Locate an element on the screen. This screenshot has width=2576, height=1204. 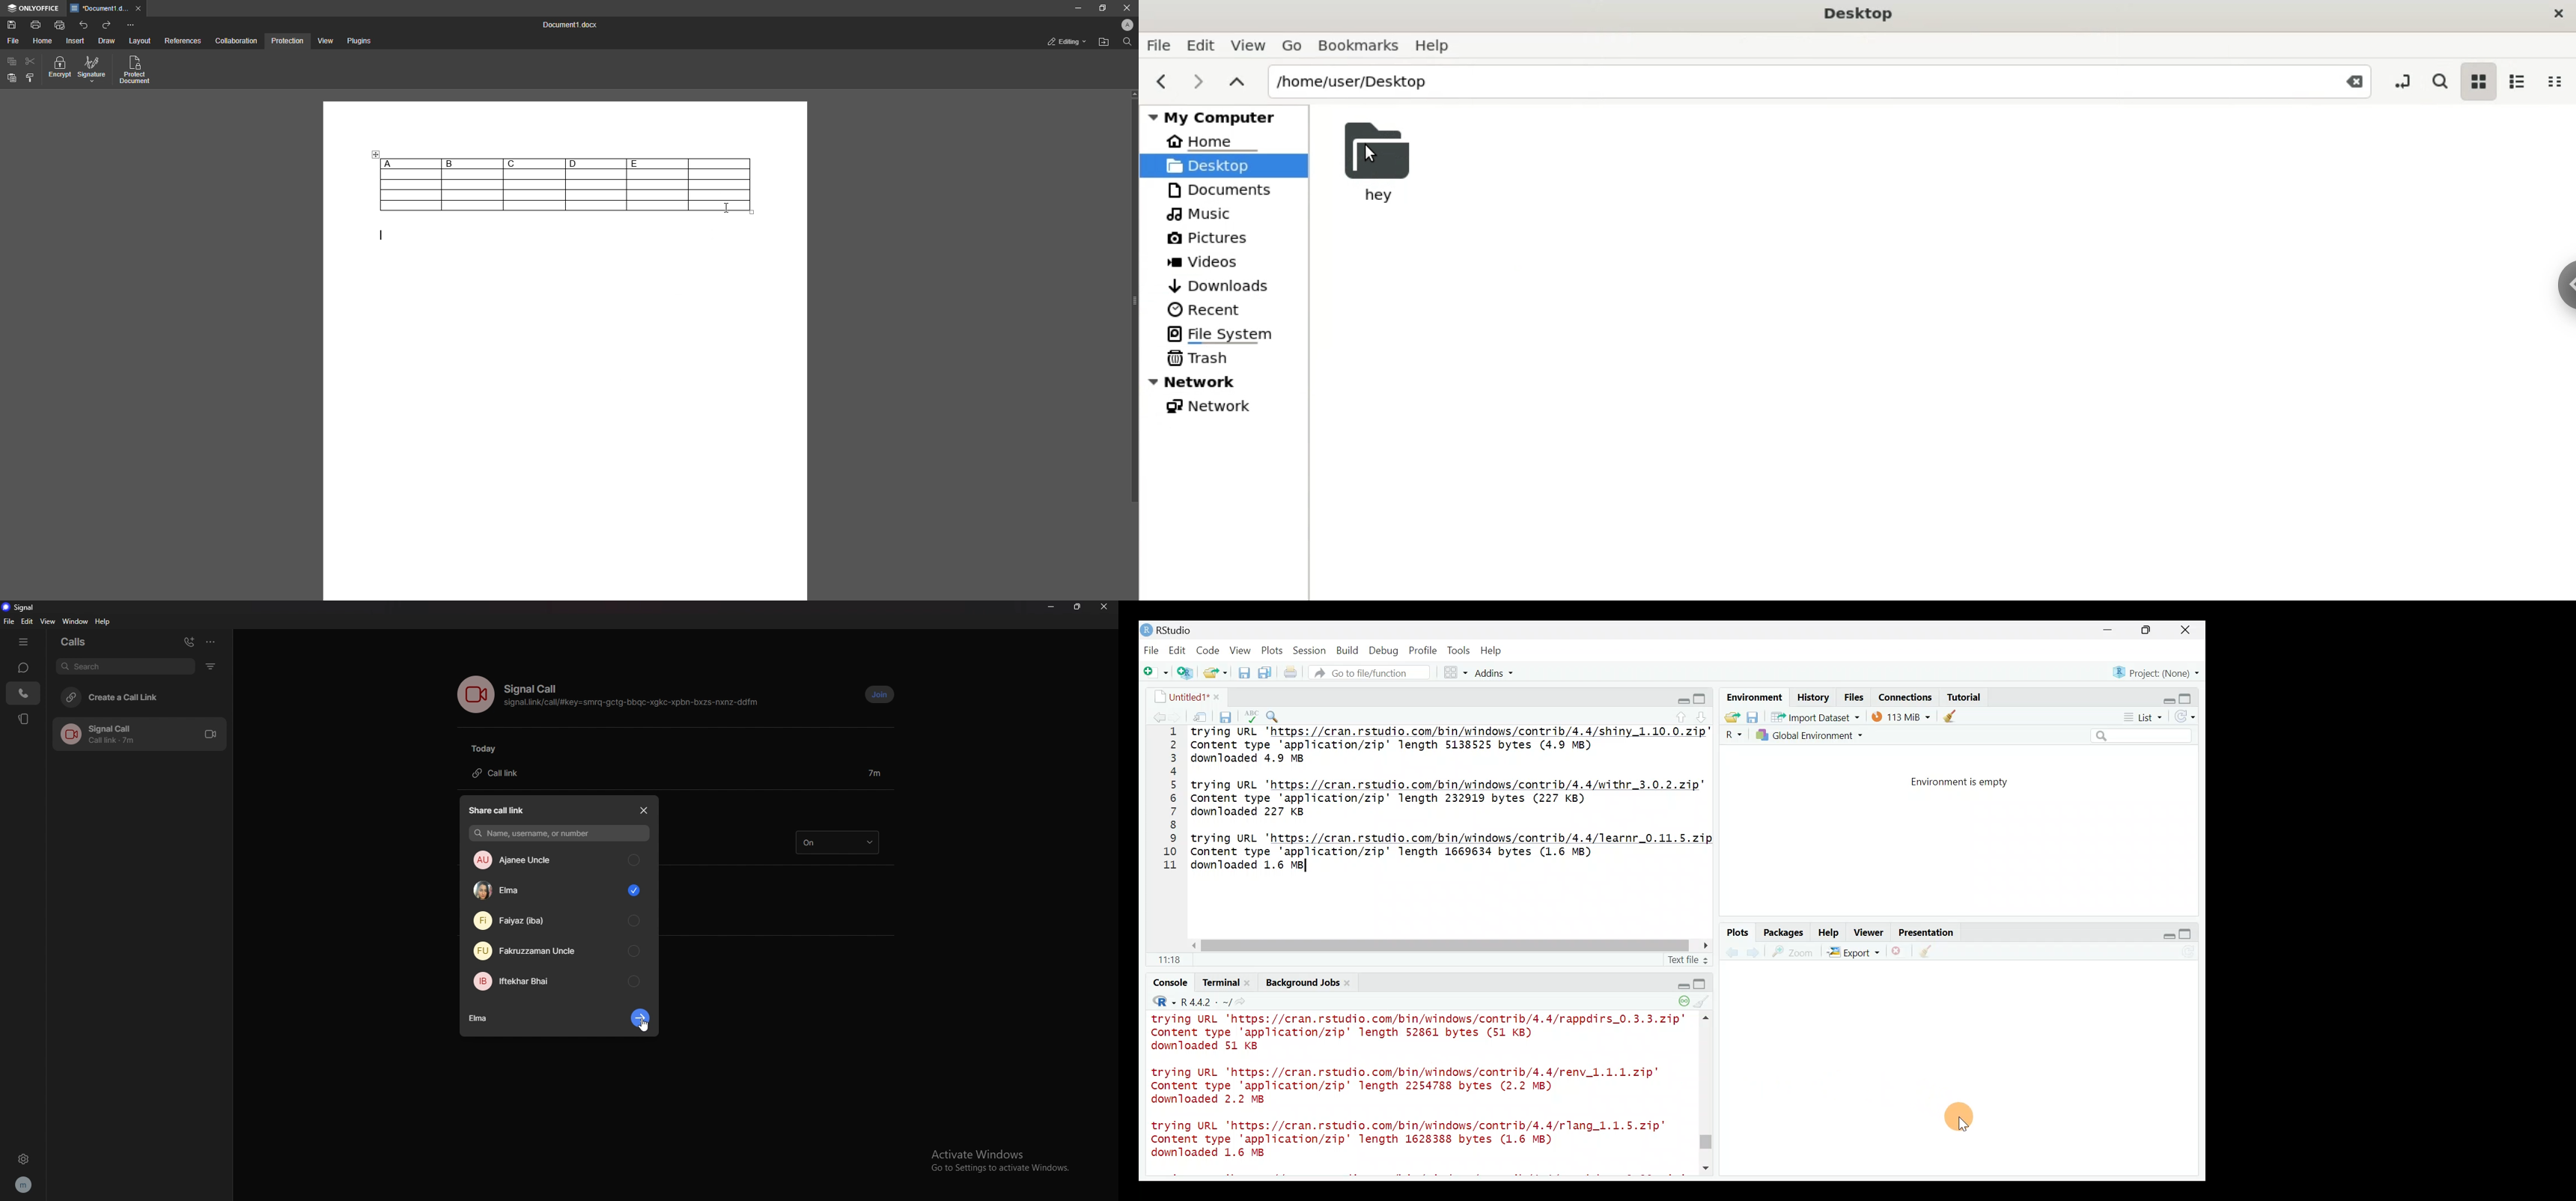
Connections is located at coordinates (1906, 696).